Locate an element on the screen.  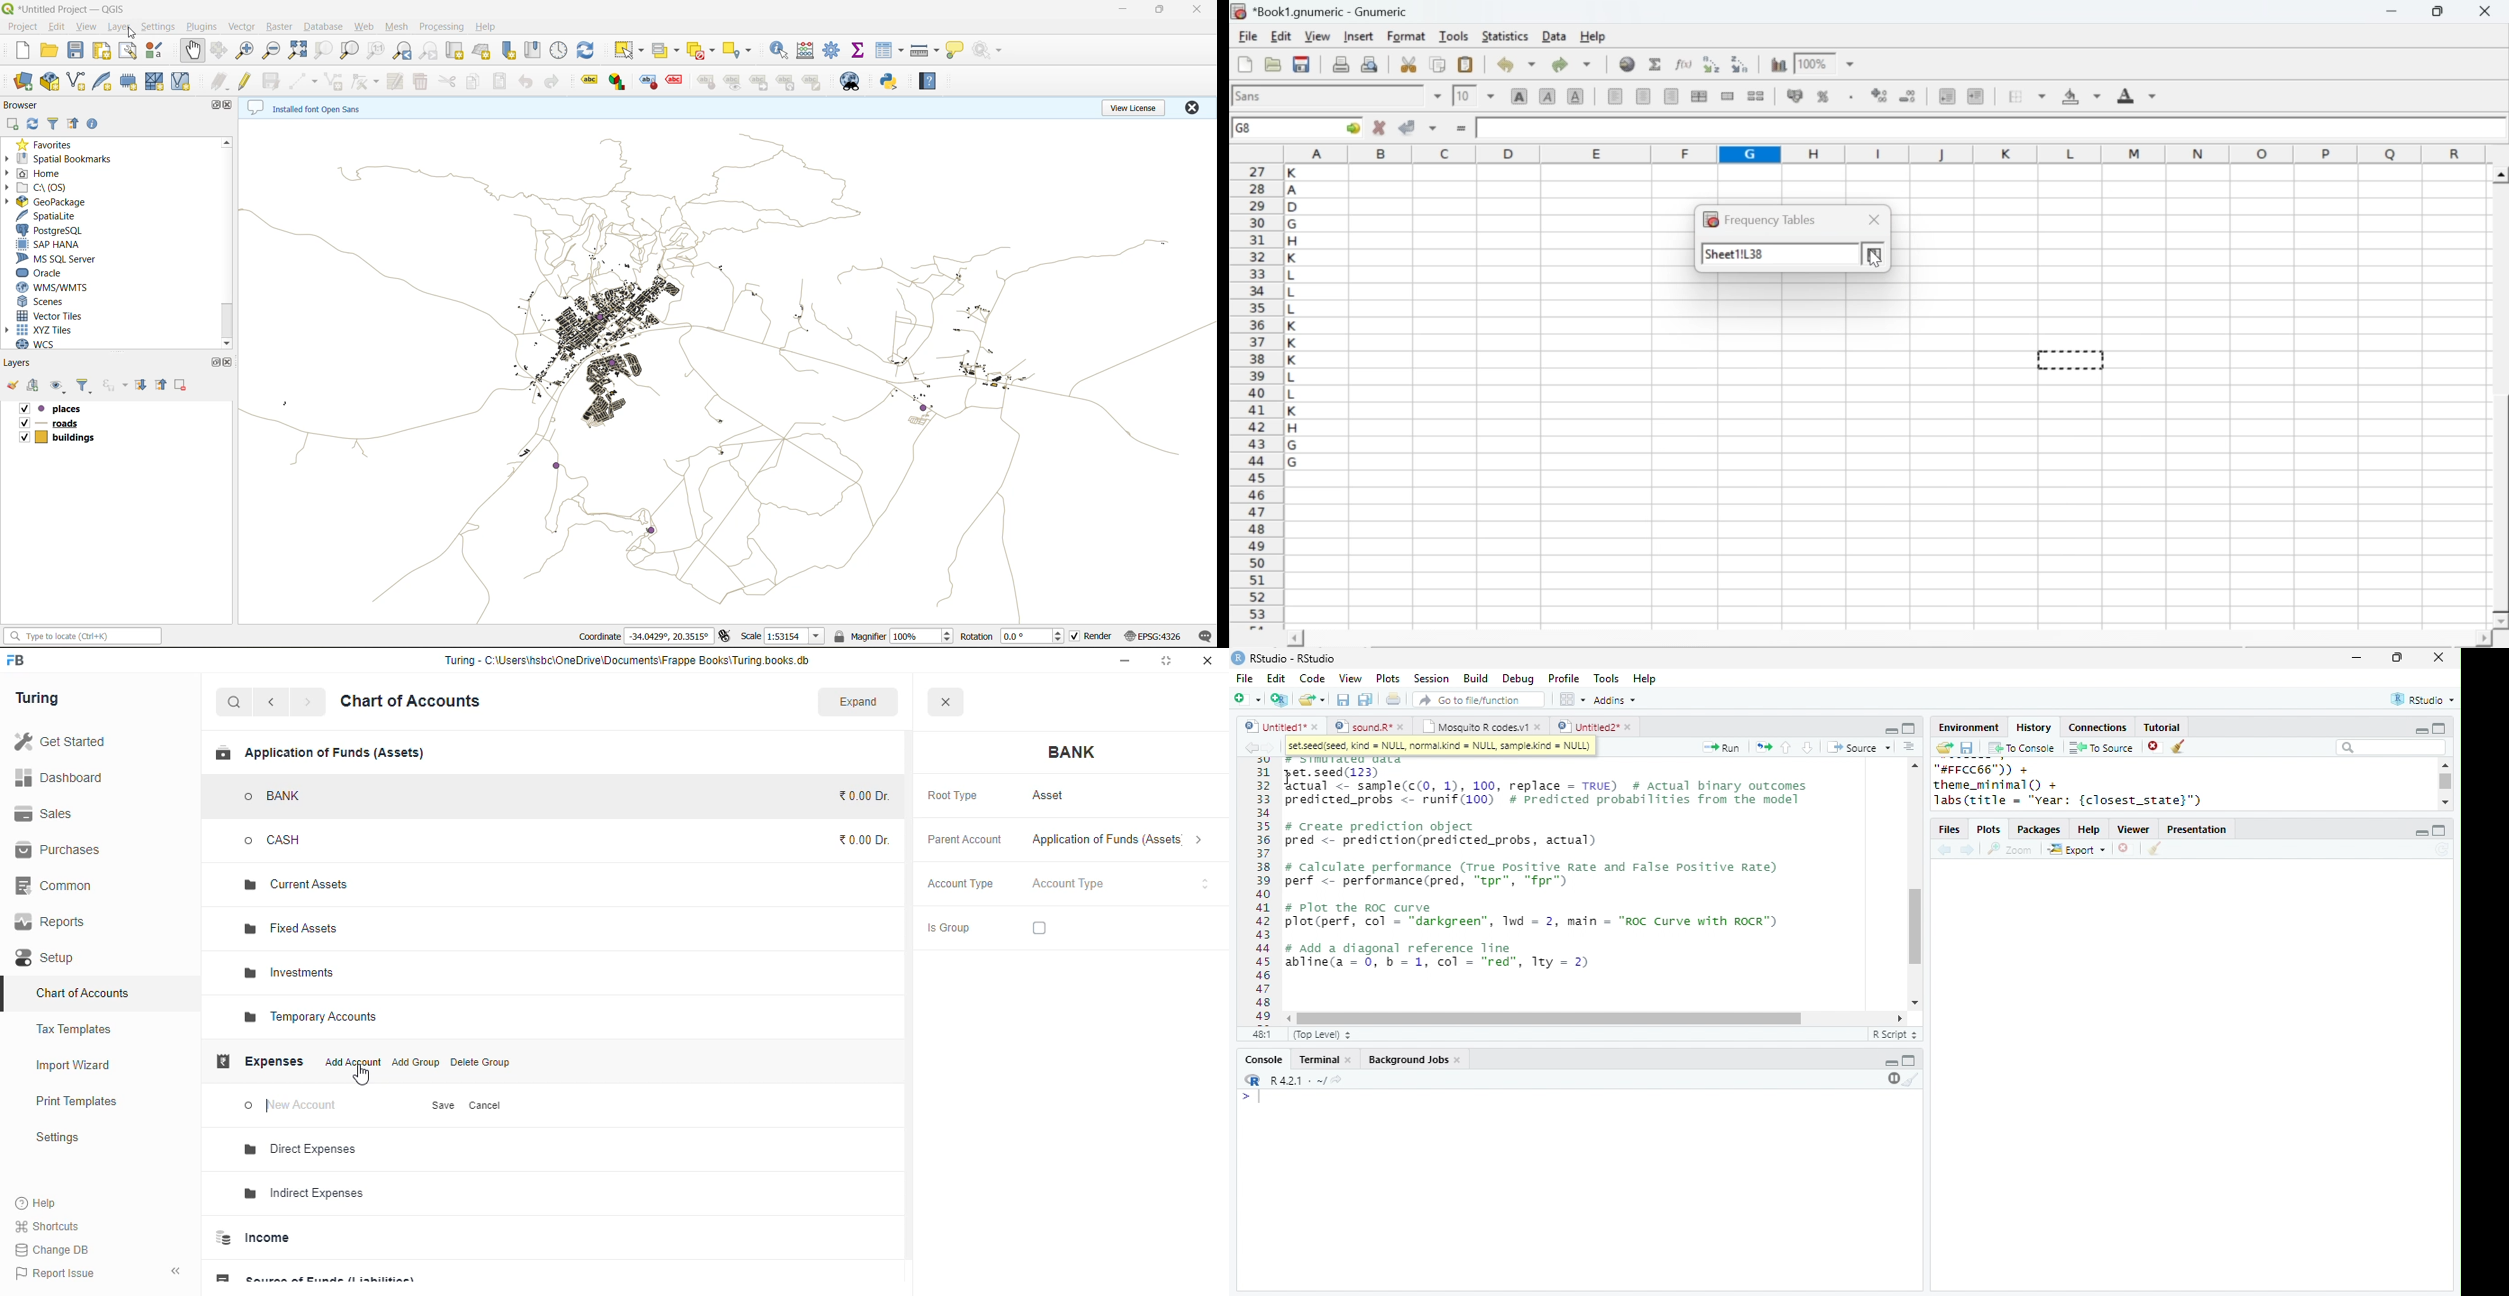
History is located at coordinates (2034, 727).